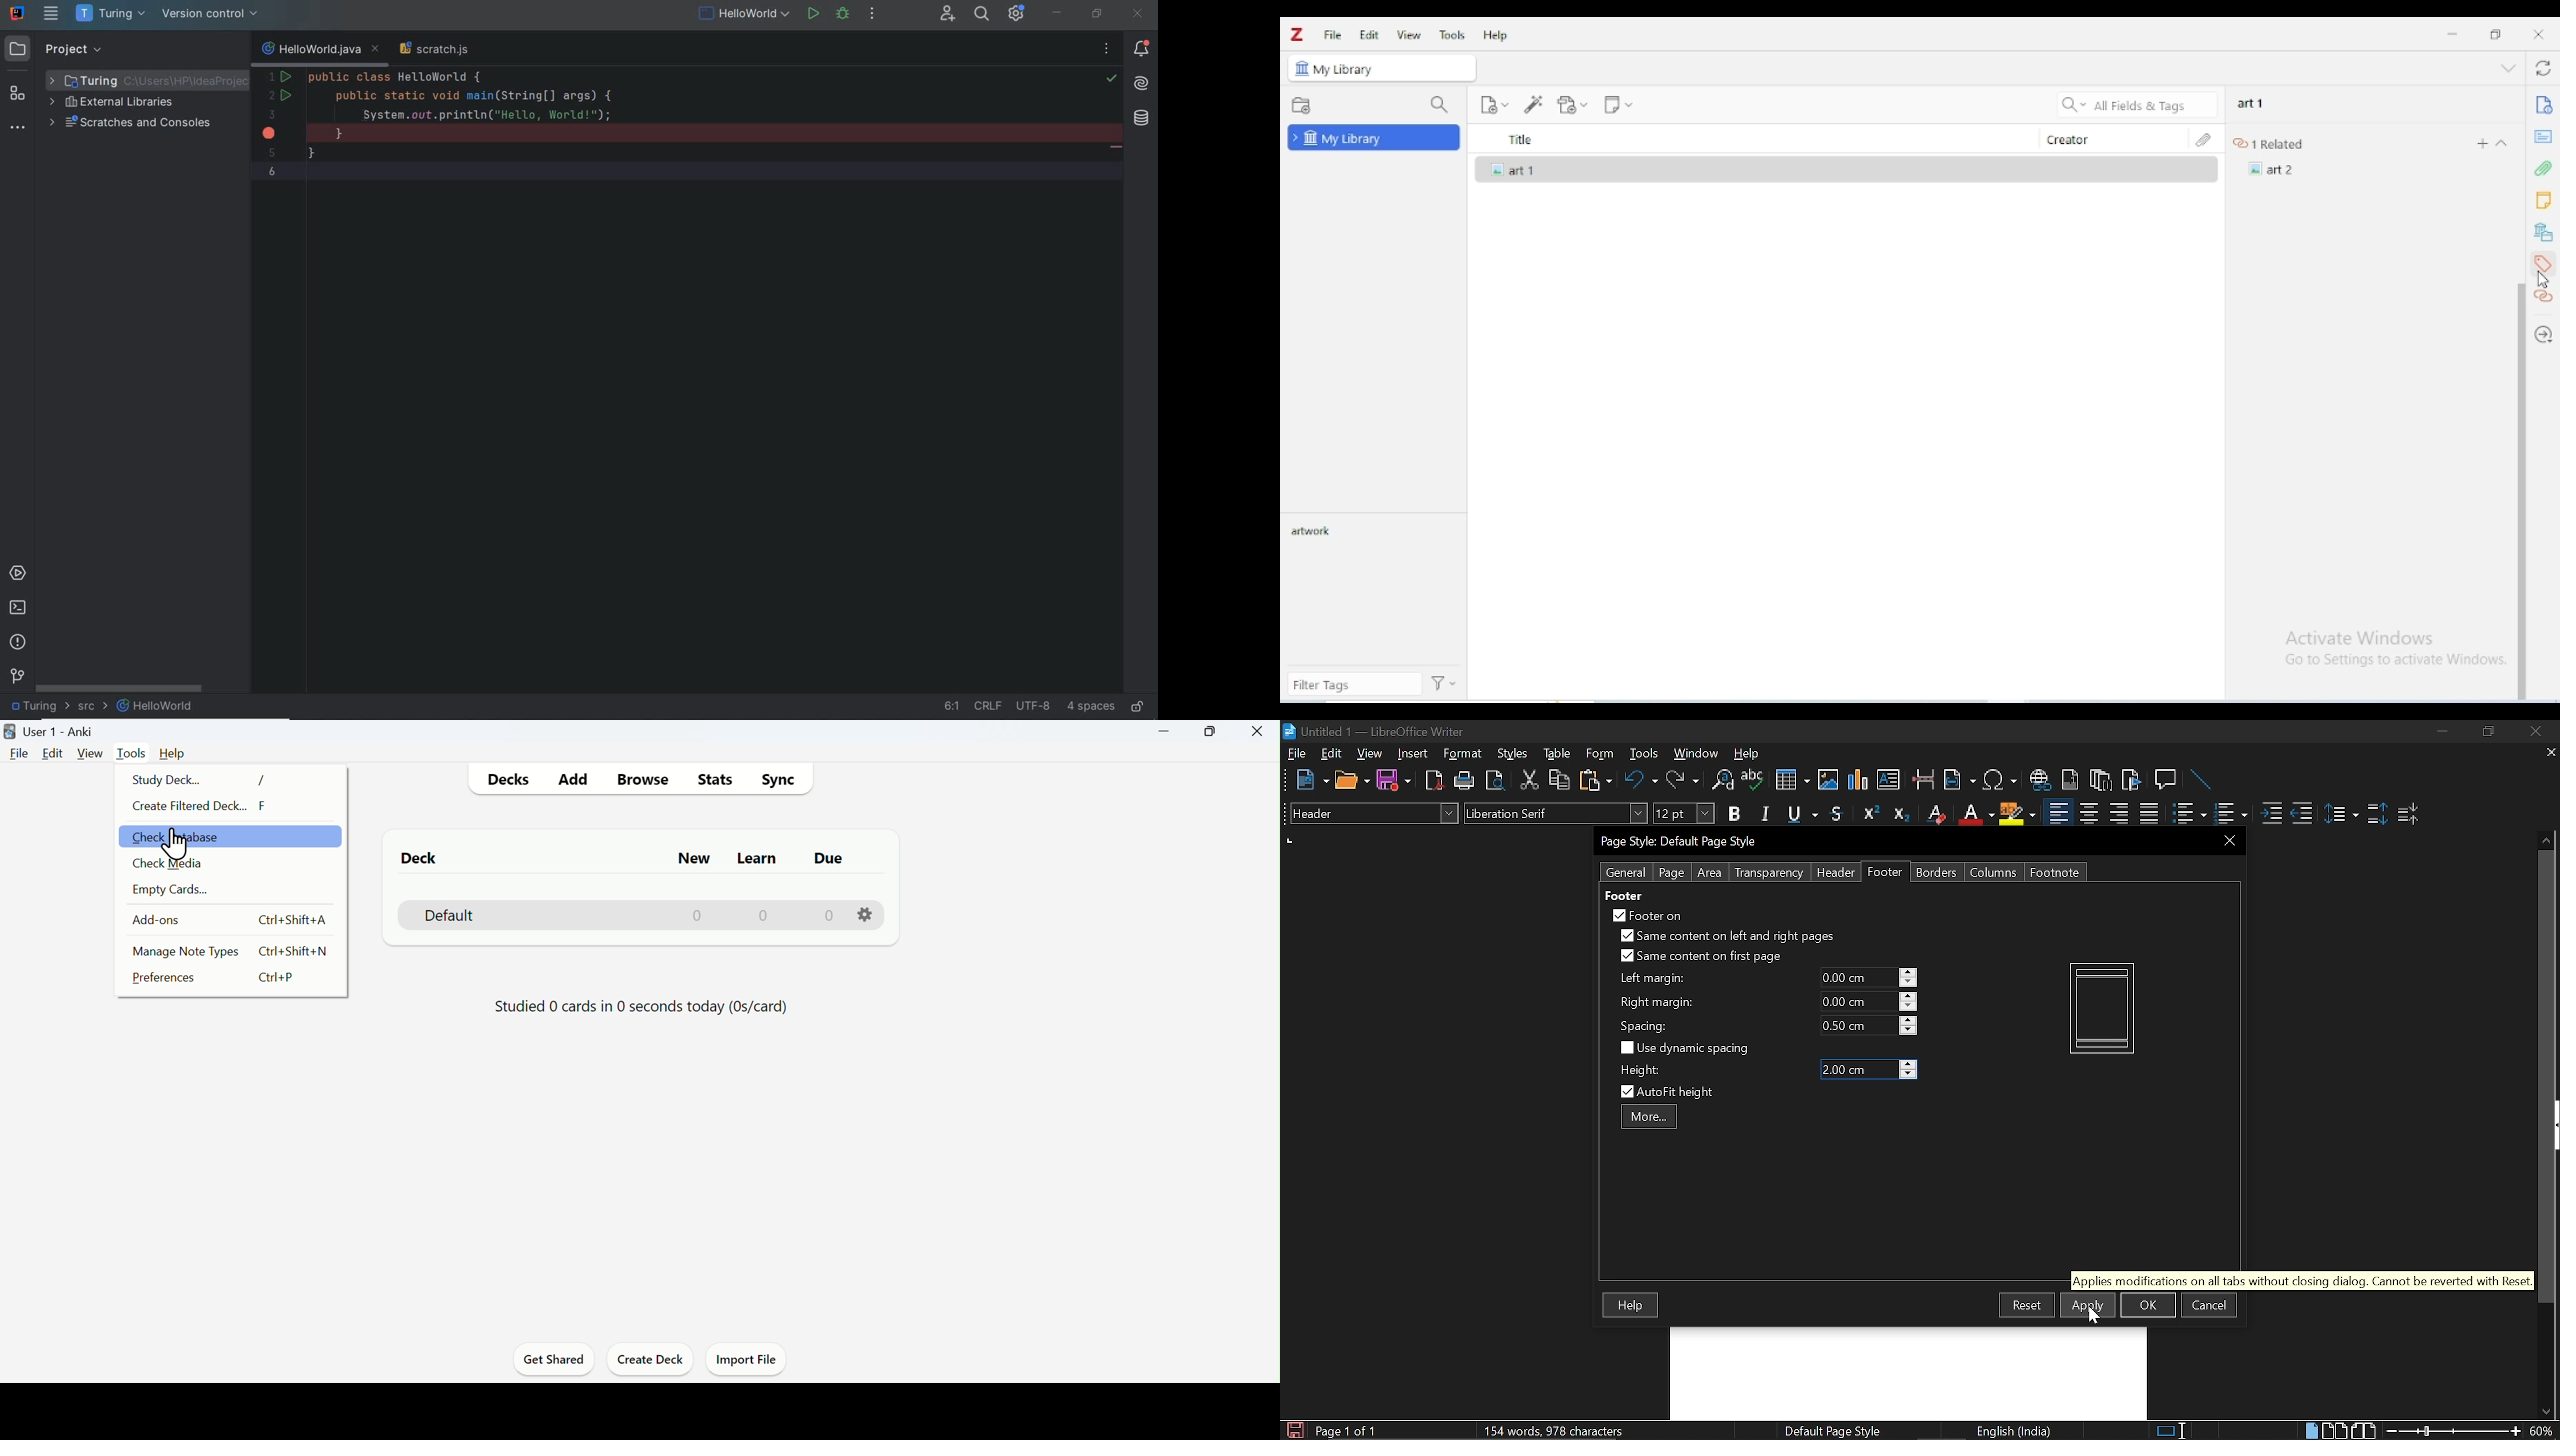 Image resolution: width=2576 pixels, height=1456 pixels. What do you see at coordinates (1254, 734) in the screenshot?
I see `Close` at bounding box center [1254, 734].